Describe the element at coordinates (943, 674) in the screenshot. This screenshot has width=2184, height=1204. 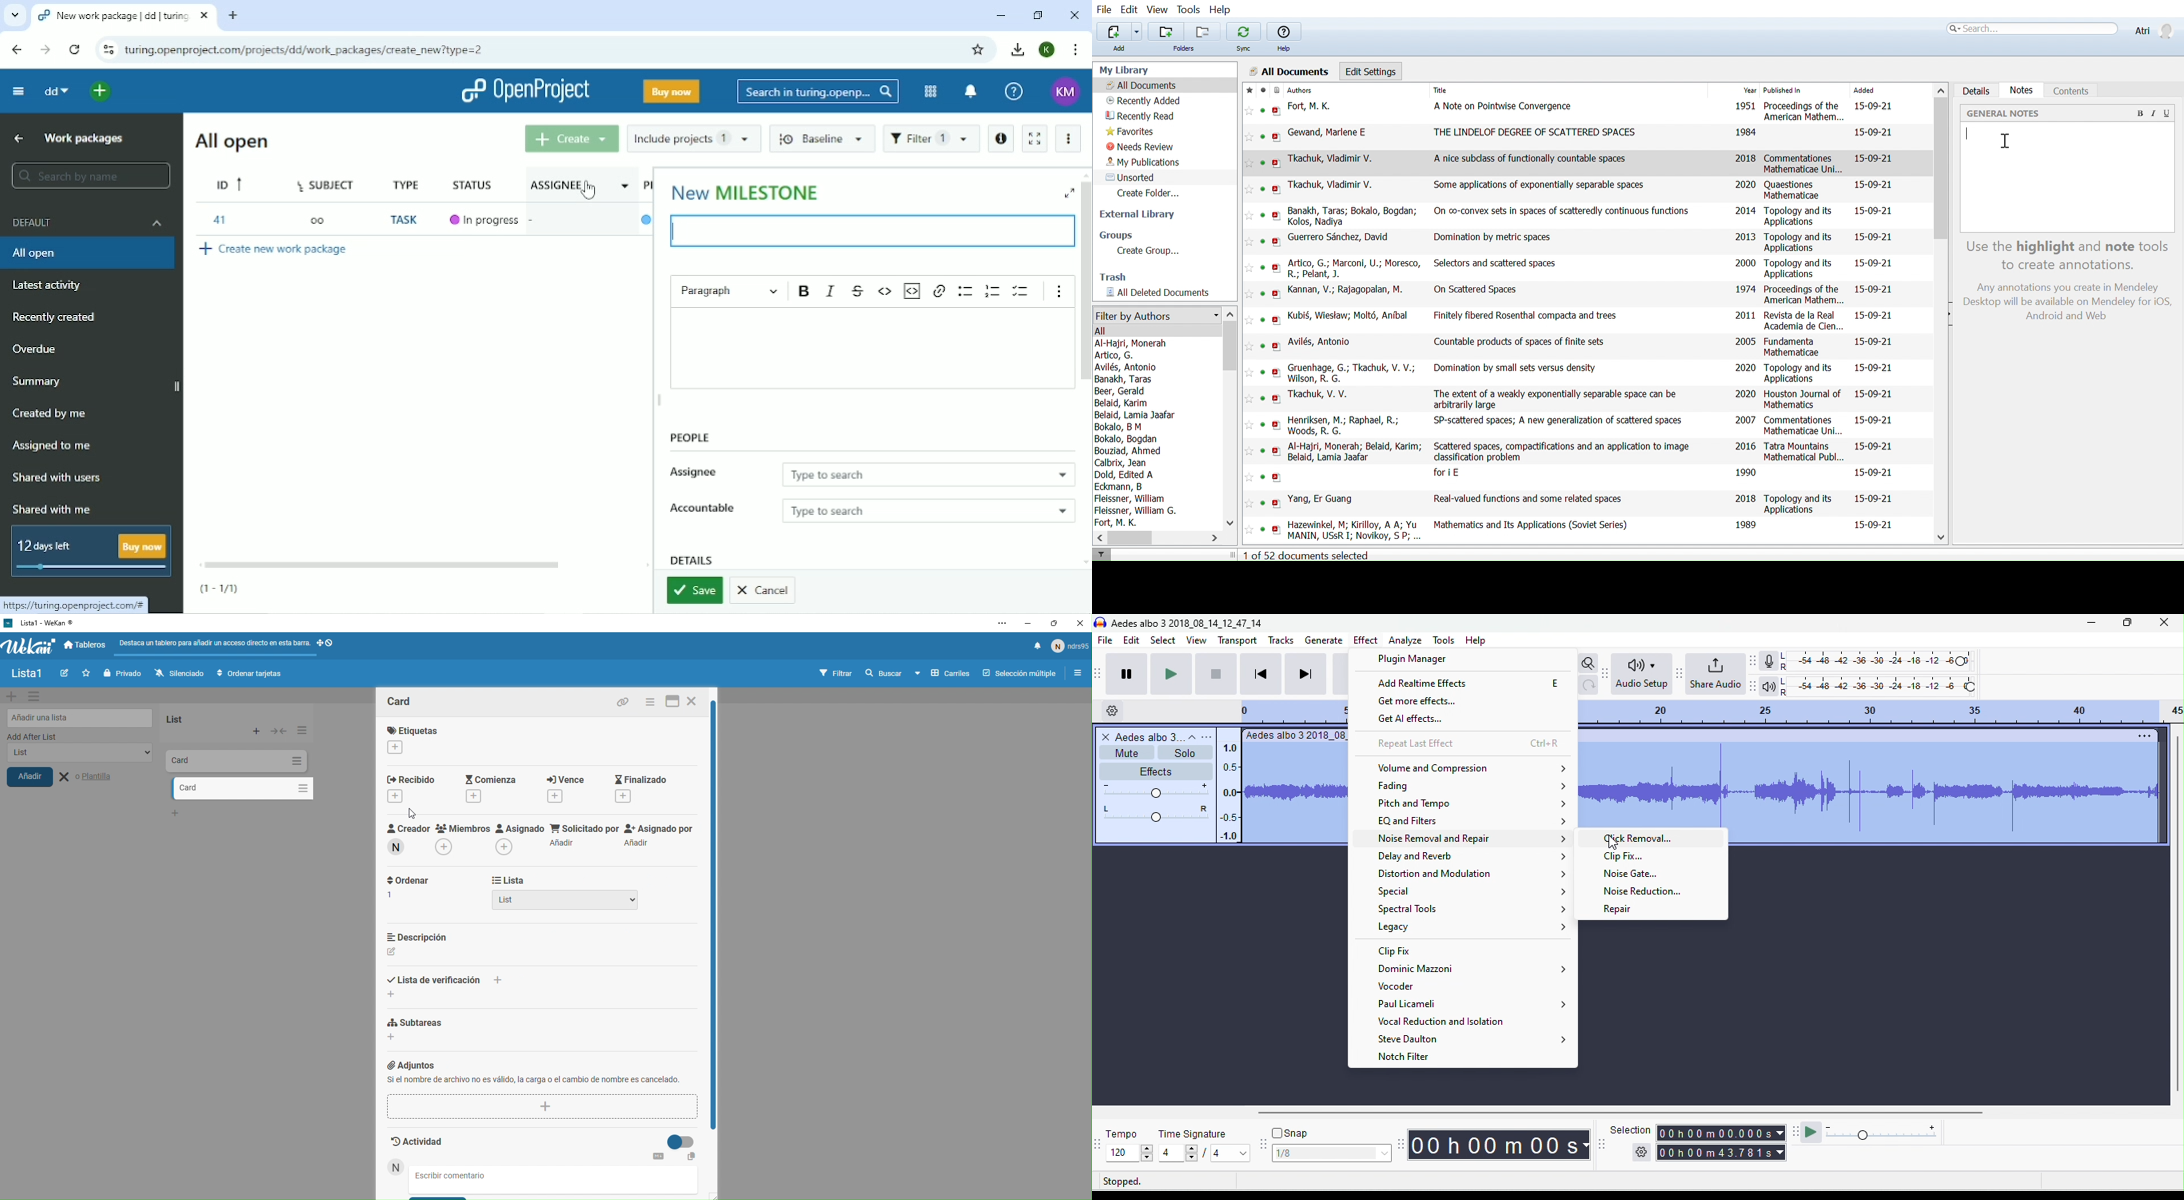
I see `carriles` at that location.